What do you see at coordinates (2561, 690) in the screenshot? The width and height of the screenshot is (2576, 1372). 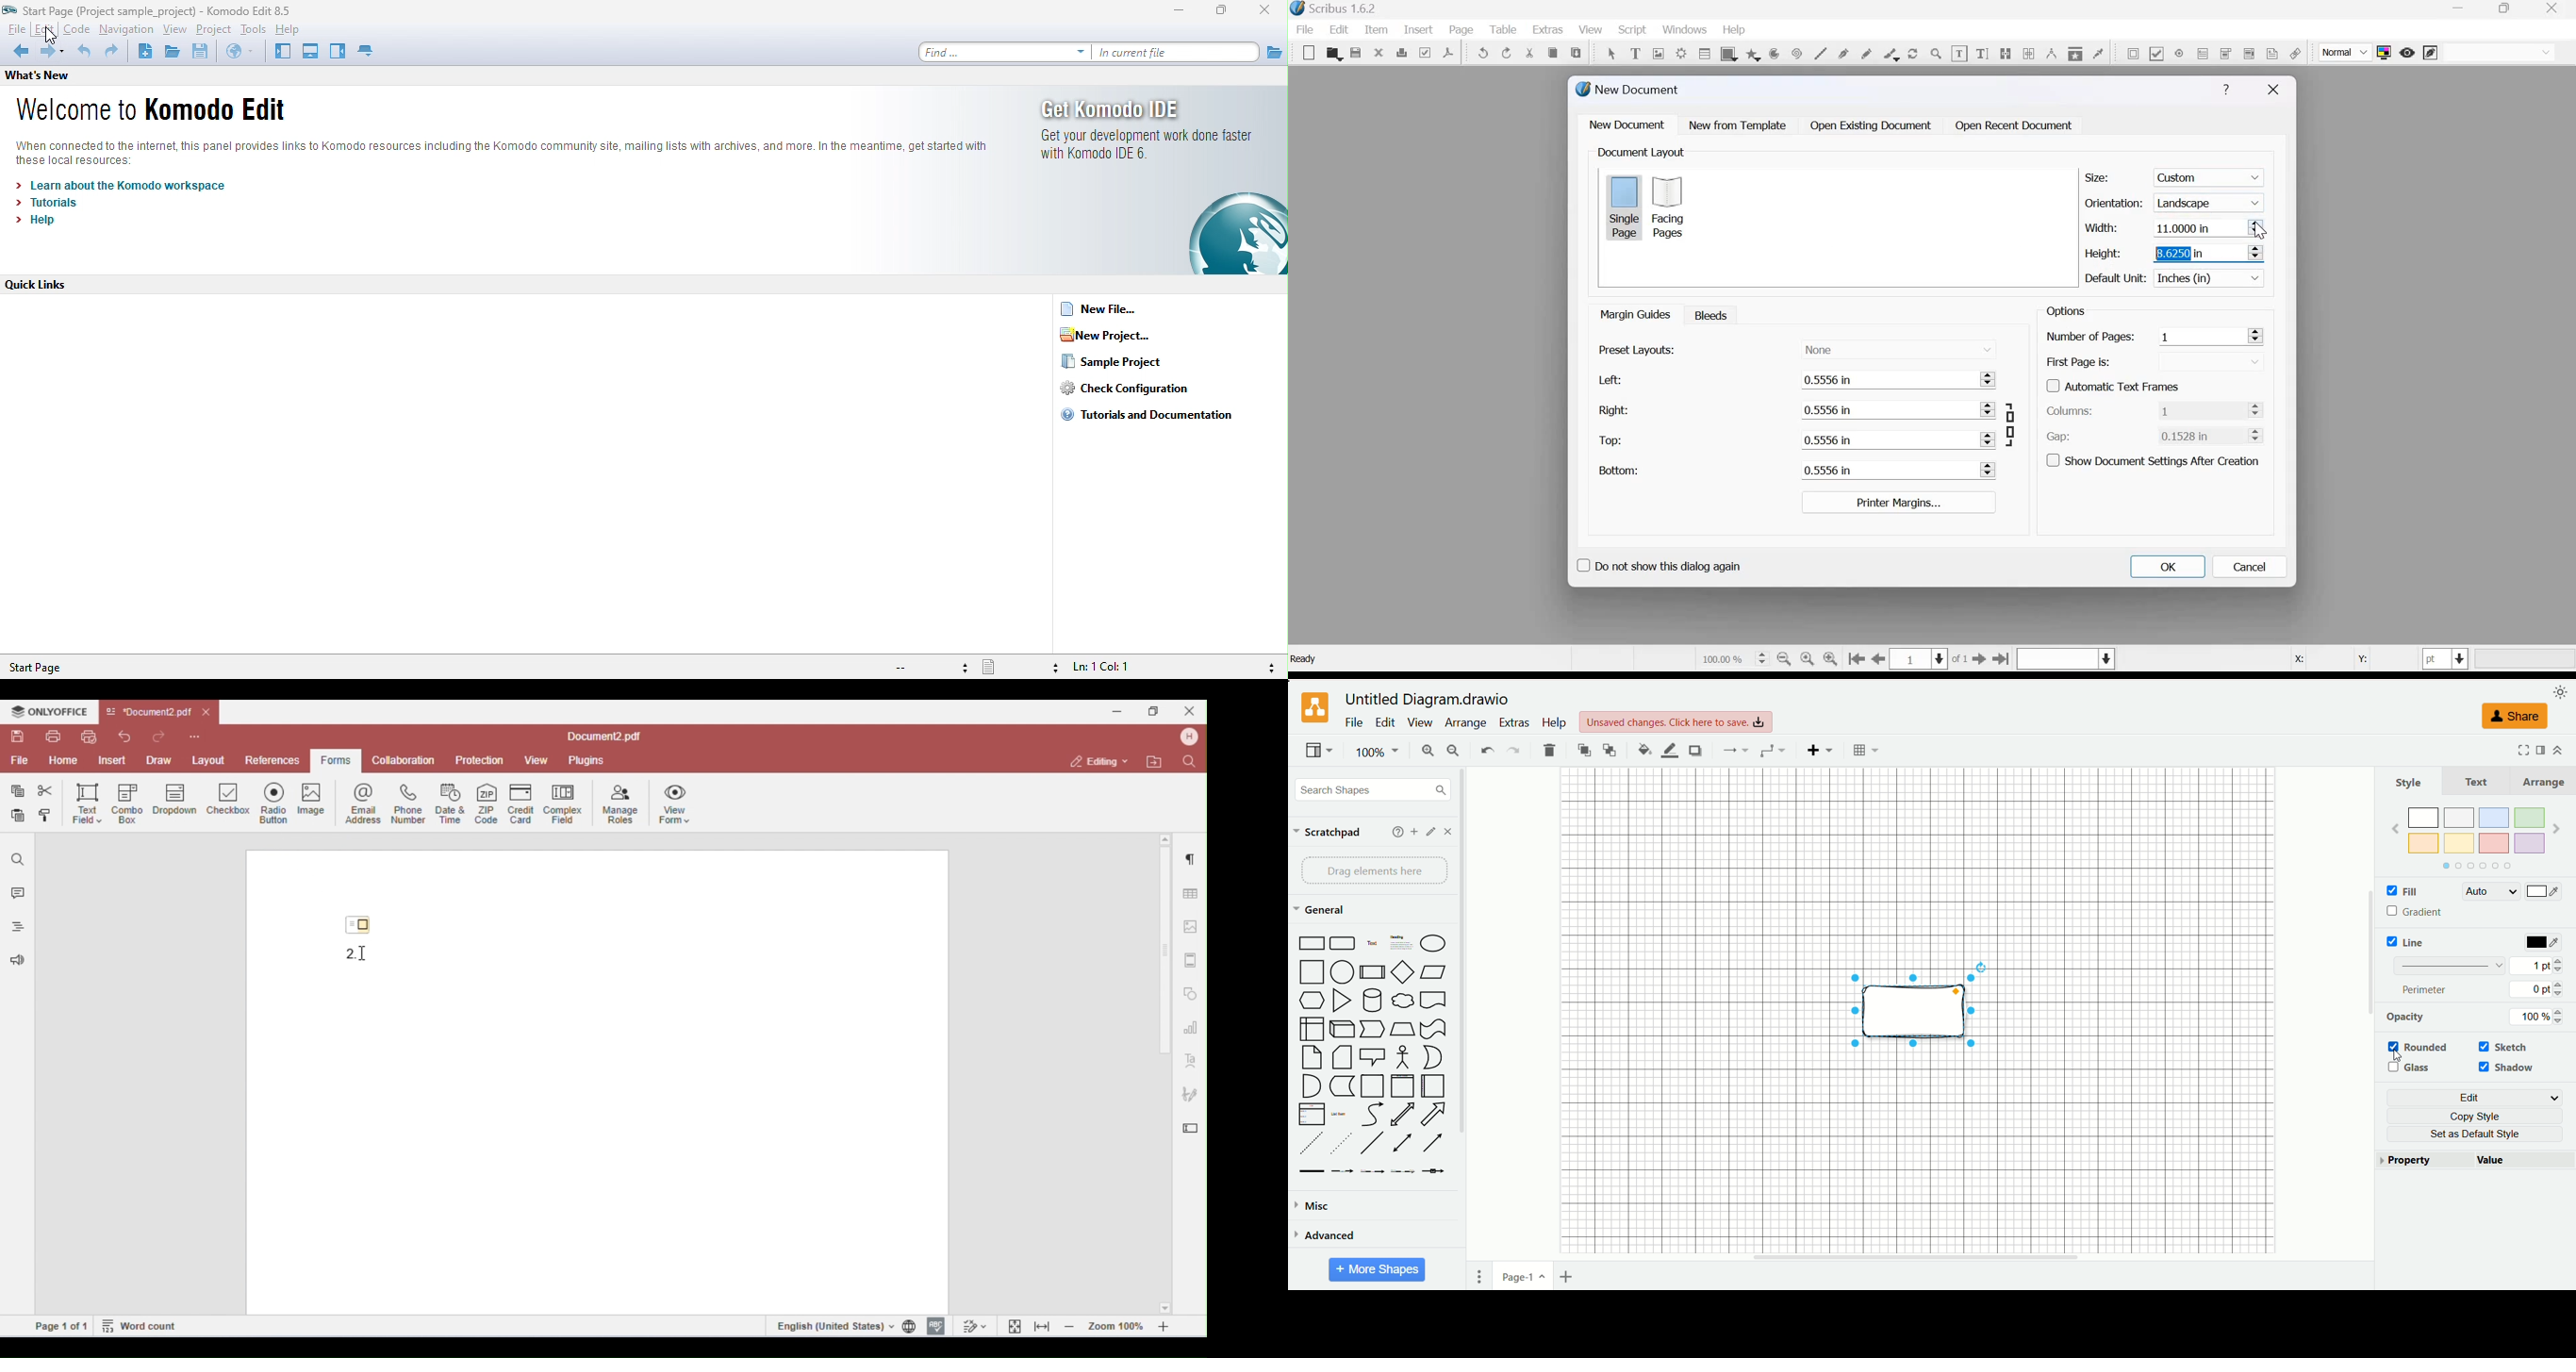 I see `appearance` at bounding box center [2561, 690].